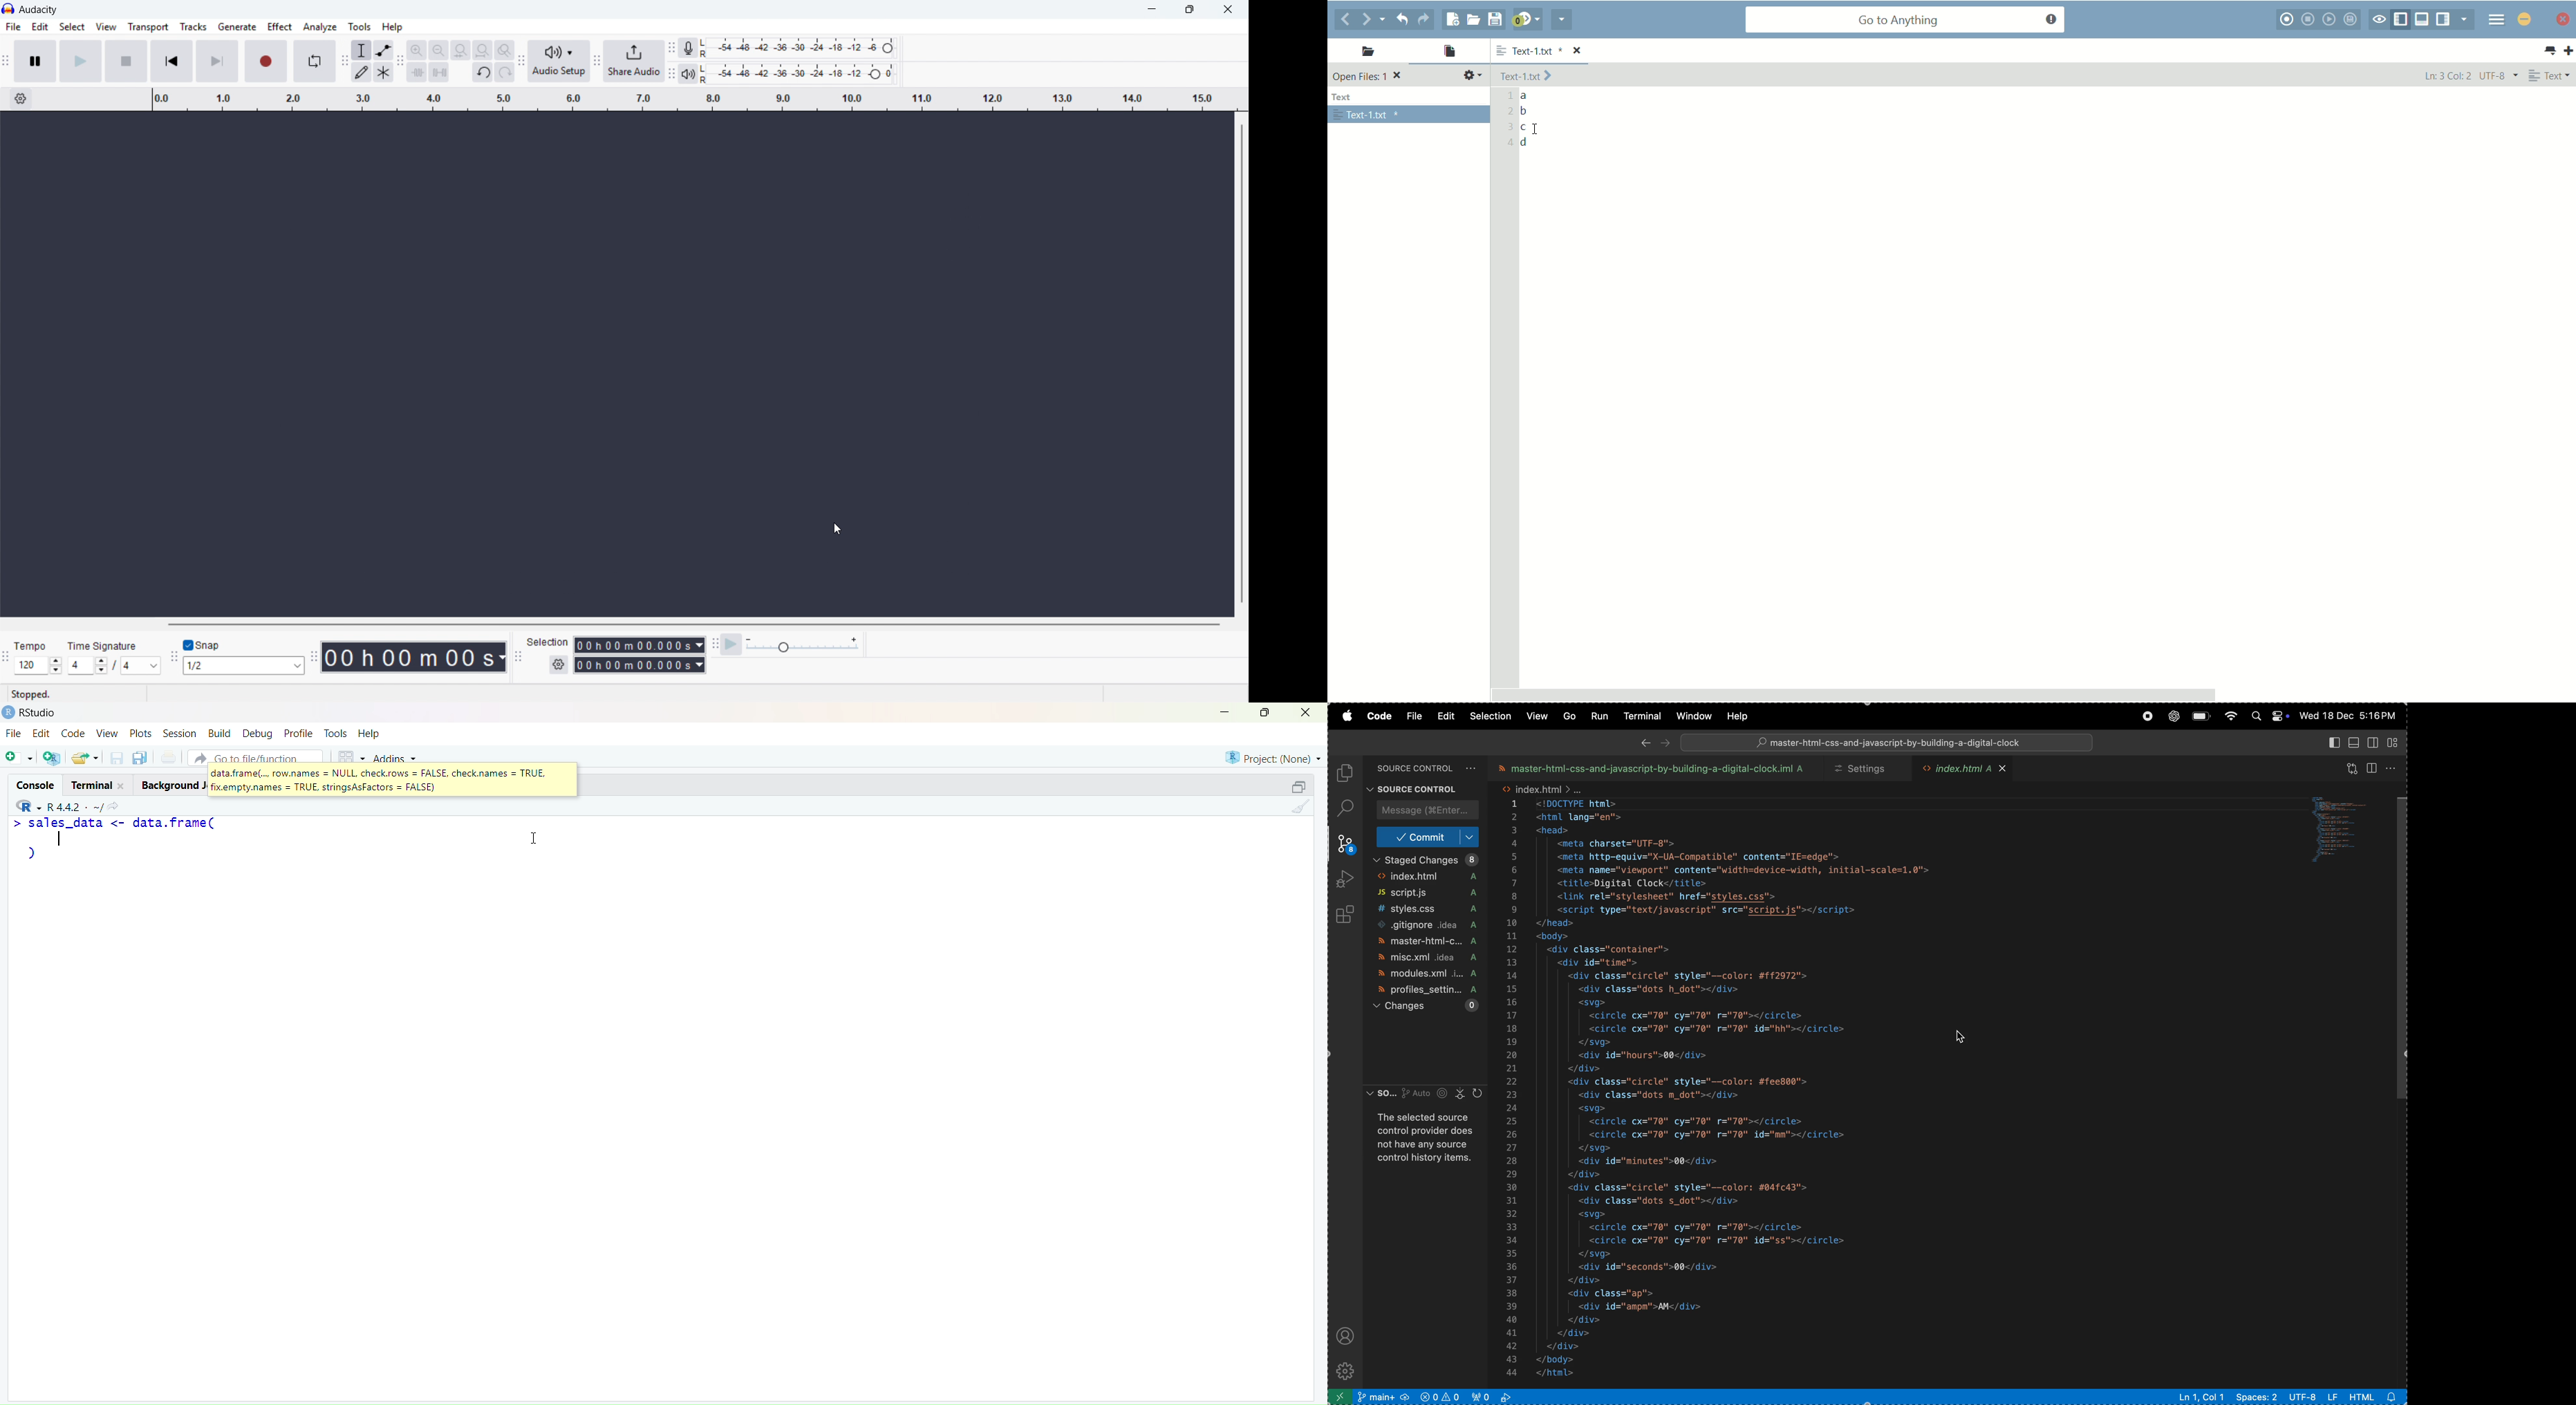 This screenshot has height=1428, width=2576. What do you see at coordinates (20, 99) in the screenshot?
I see `timeline settings` at bounding box center [20, 99].